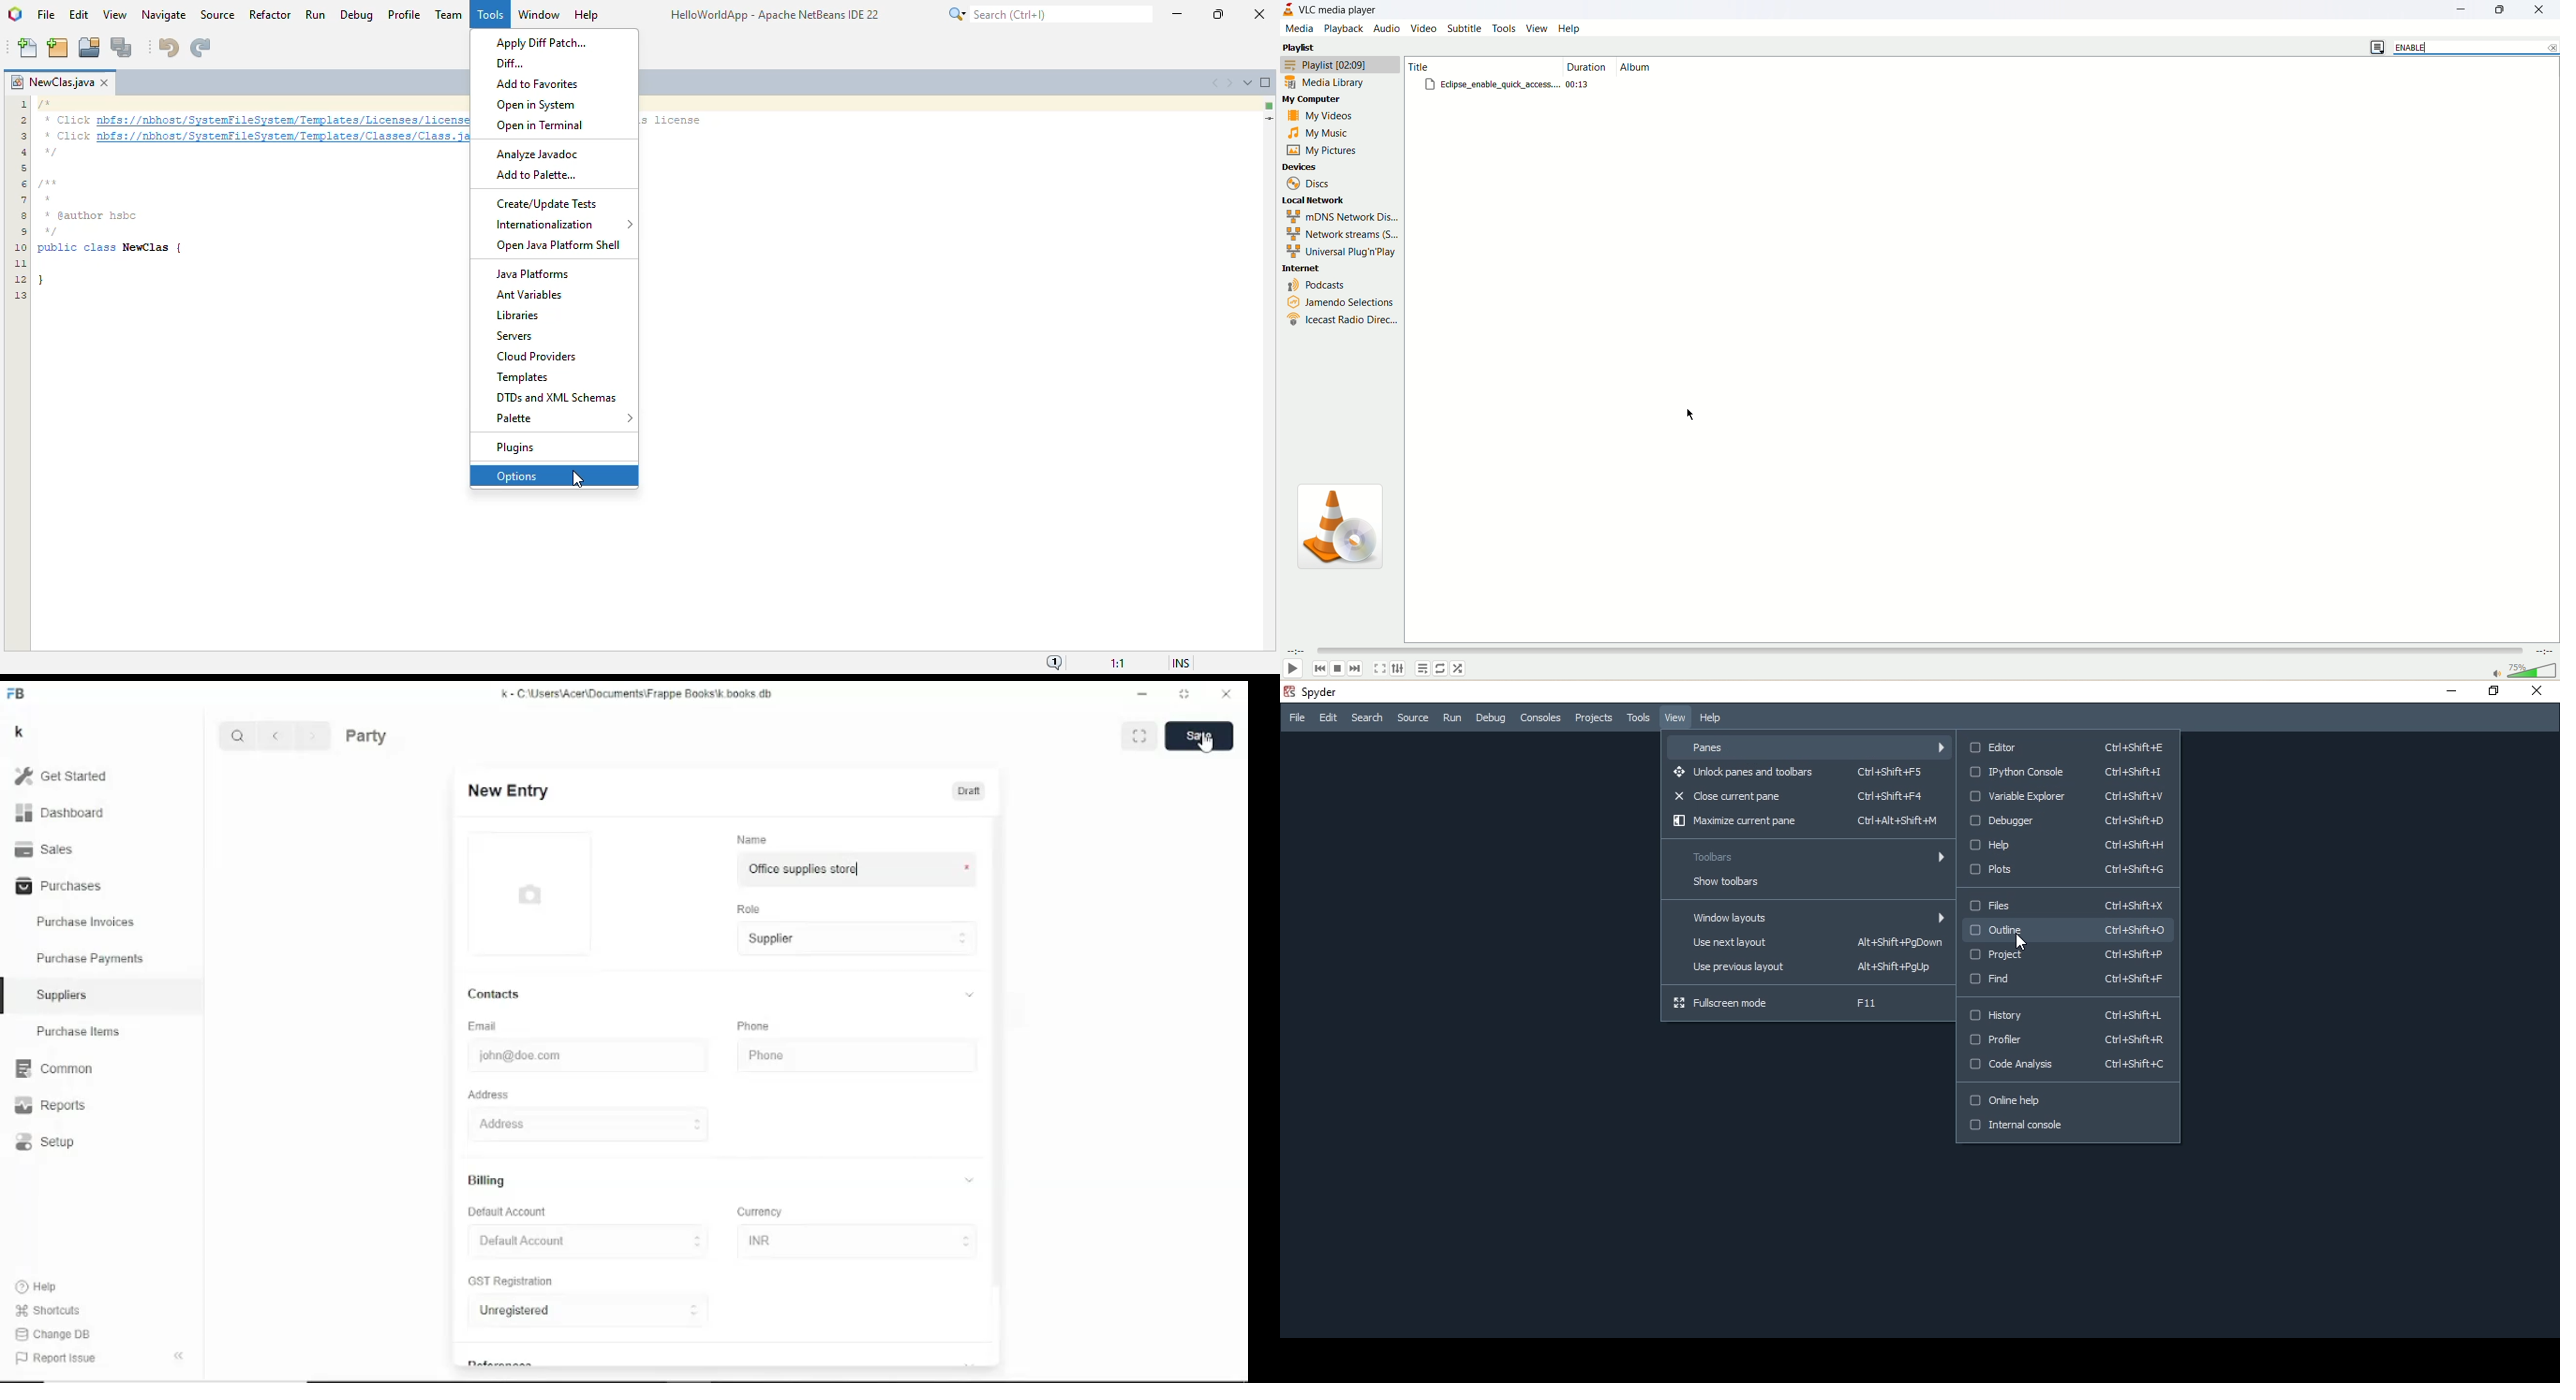  I want to click on audio, so click(1385, 28).